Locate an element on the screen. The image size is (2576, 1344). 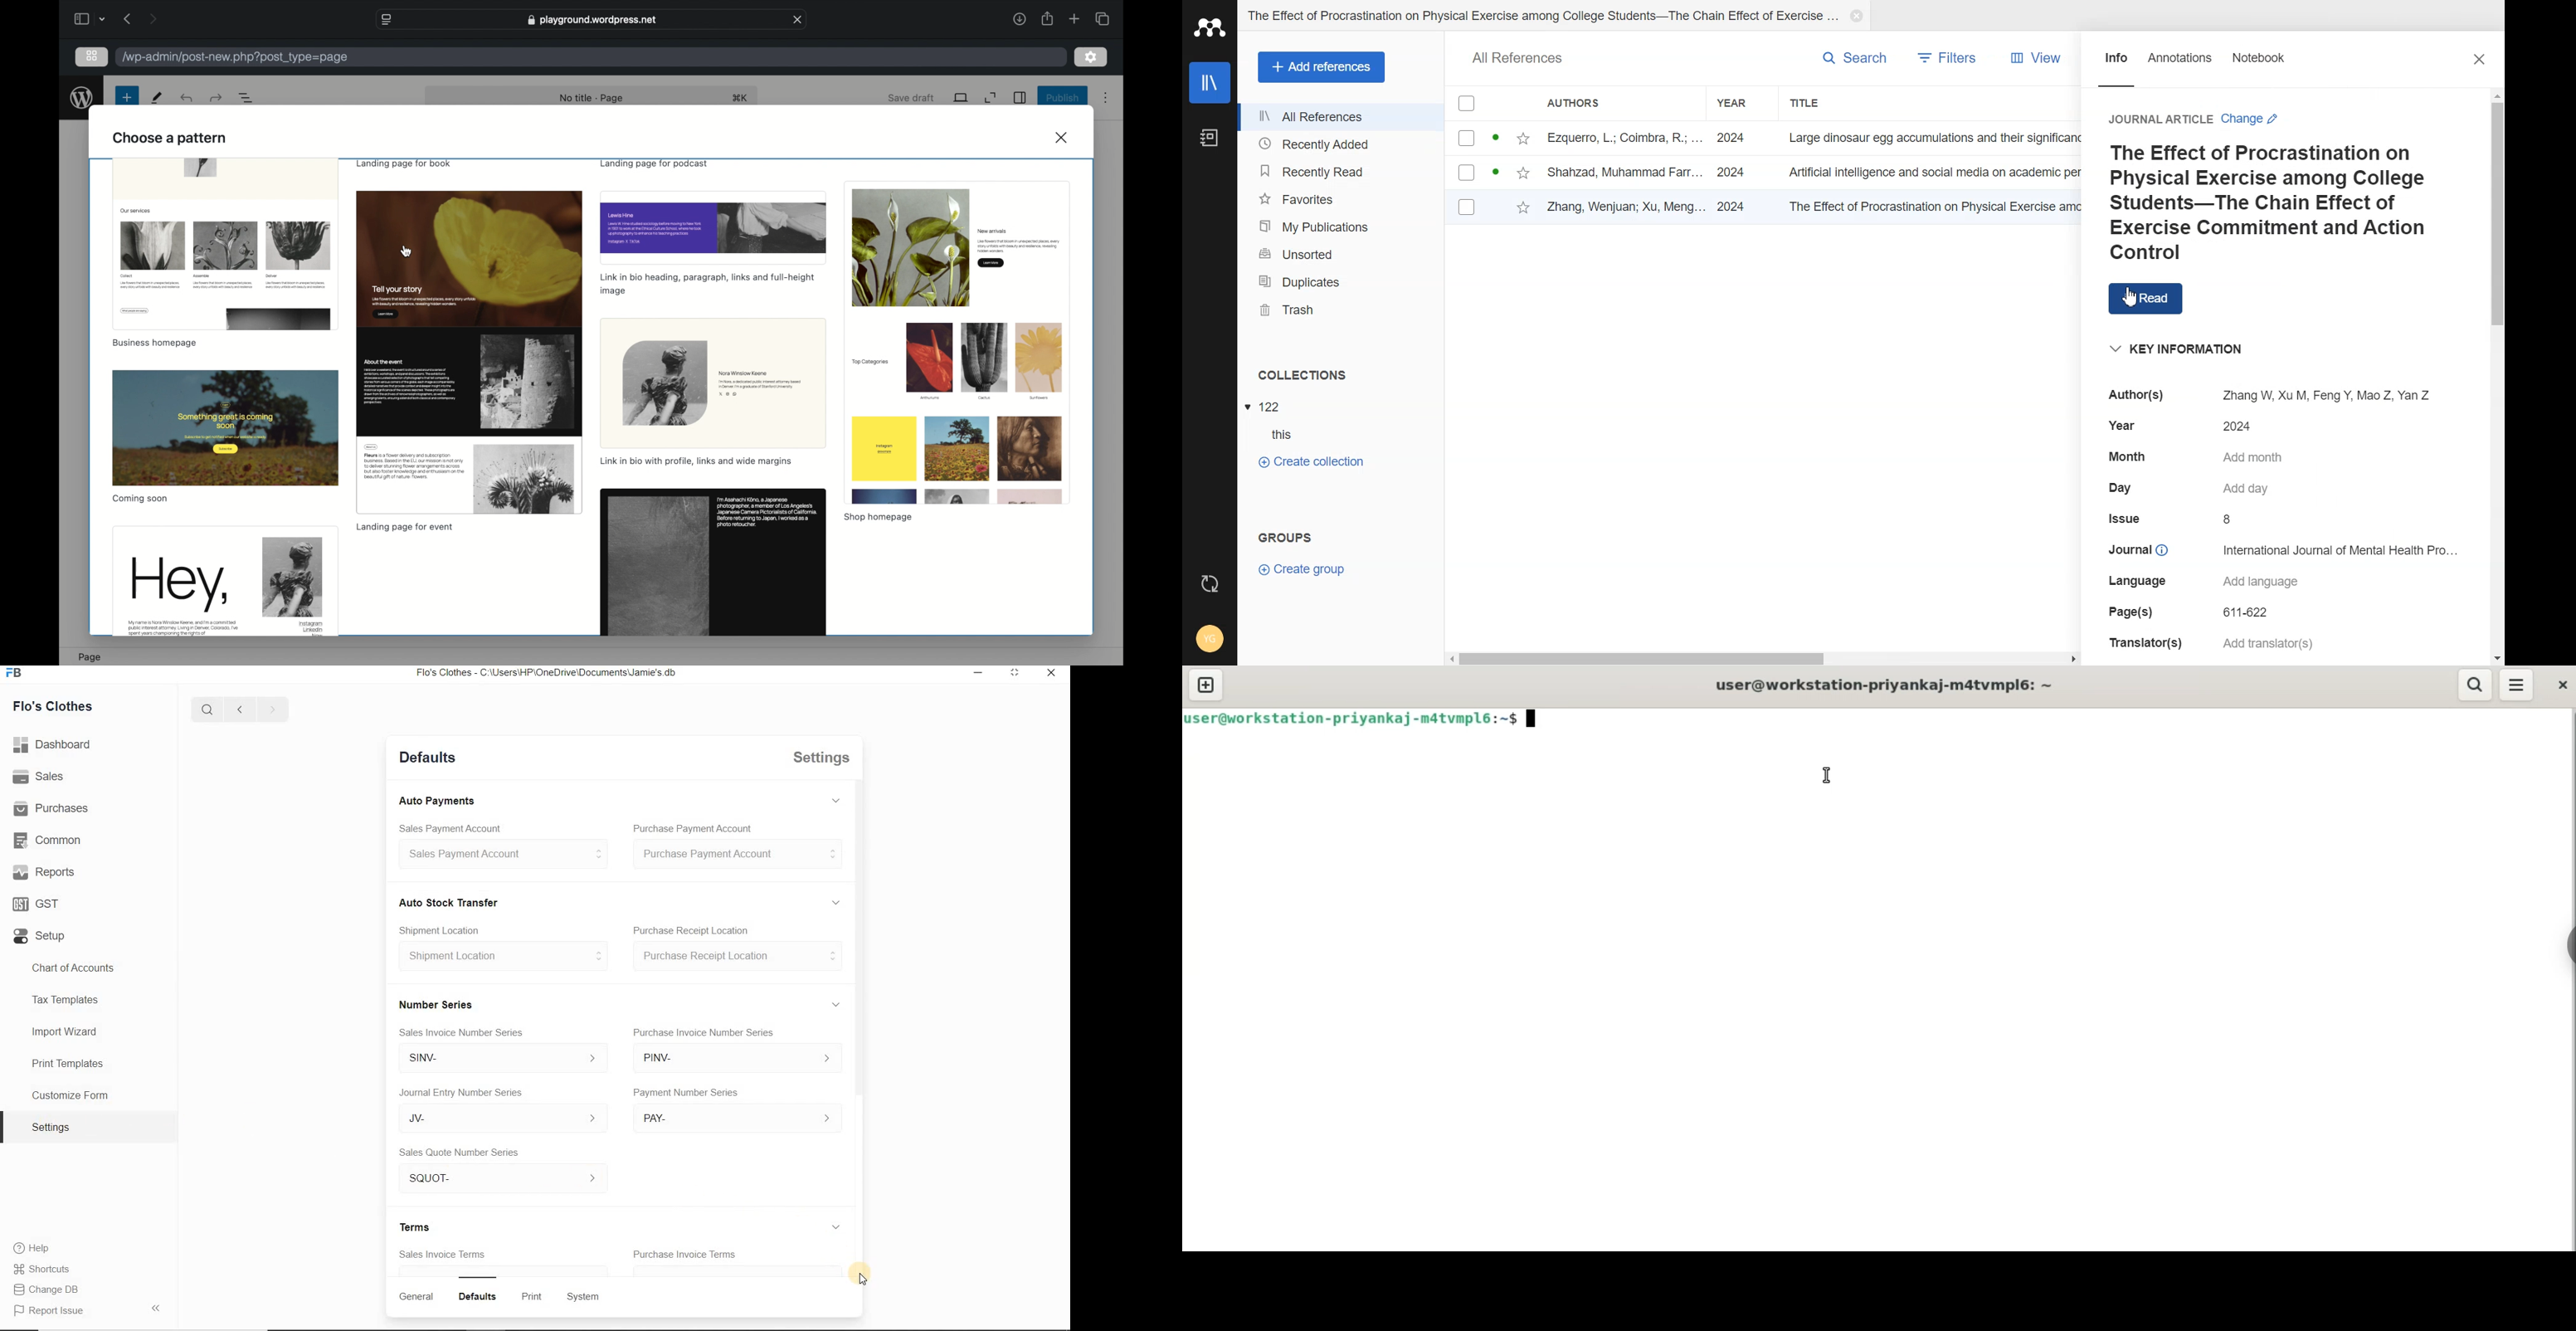
SQUOT- is located at coordinates (503, 1179).